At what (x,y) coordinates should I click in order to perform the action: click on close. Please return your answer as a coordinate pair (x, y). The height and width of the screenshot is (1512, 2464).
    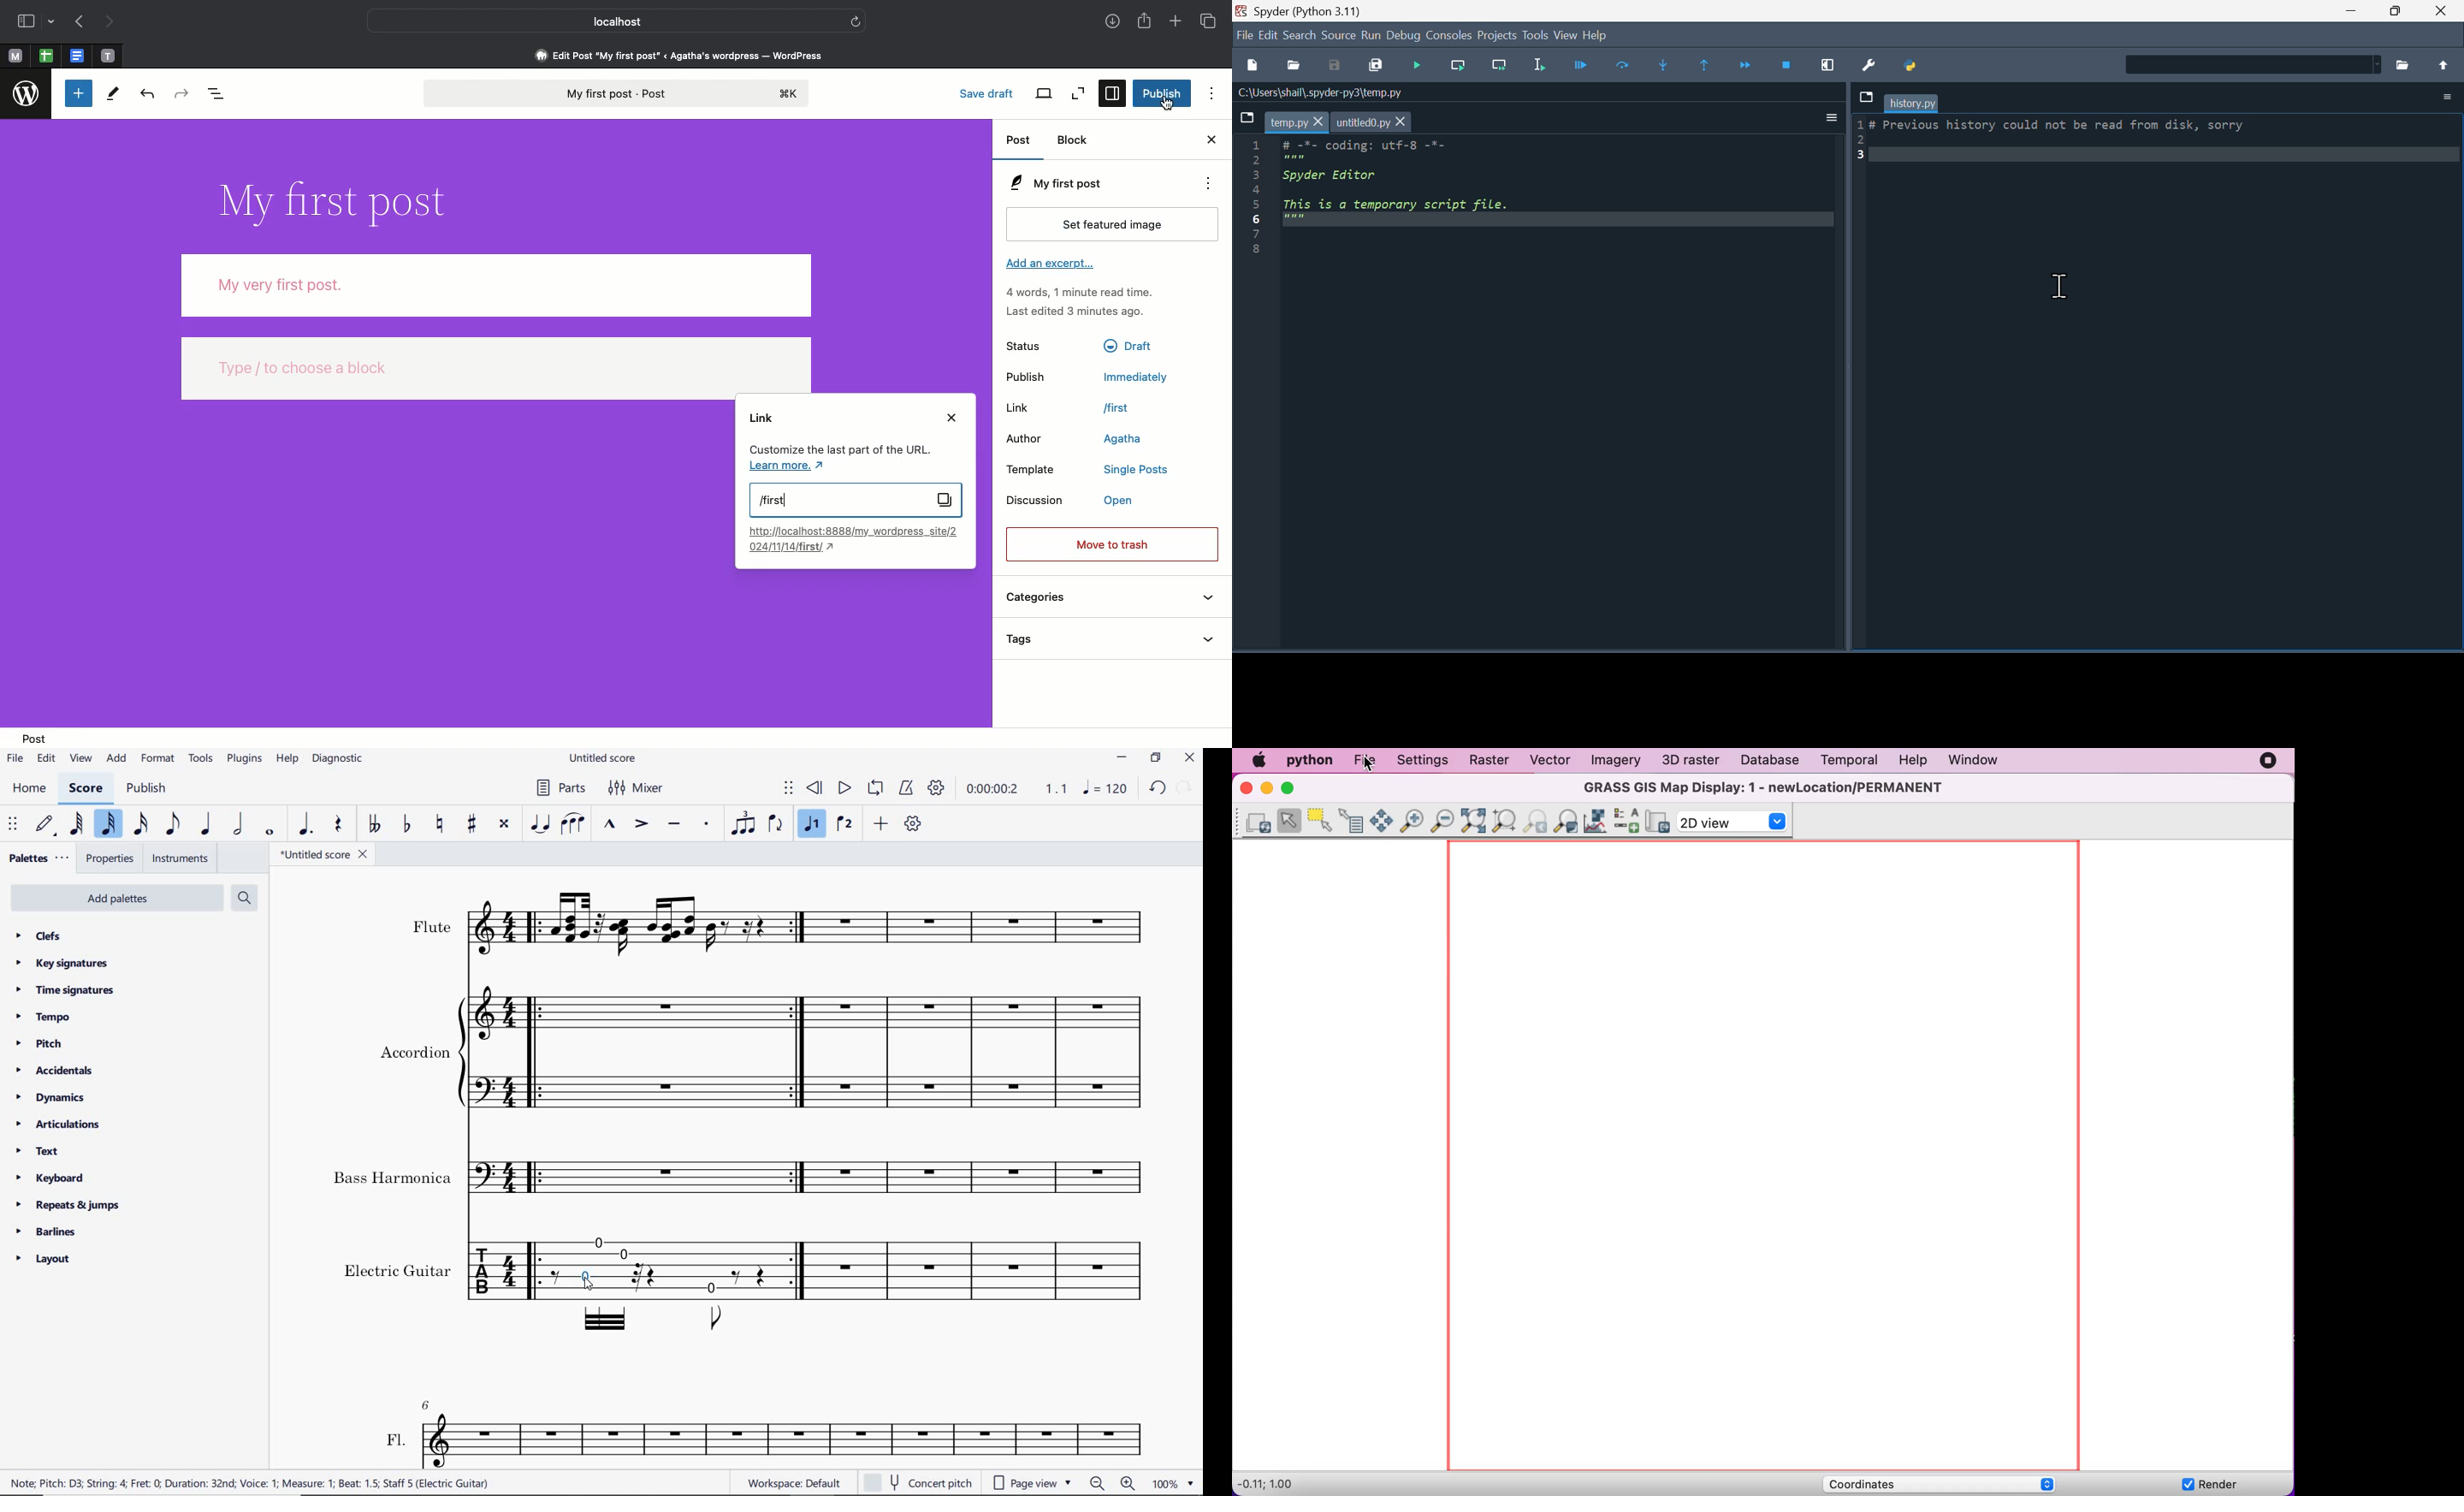
    Looking at the image, I should click on (1190, 759).